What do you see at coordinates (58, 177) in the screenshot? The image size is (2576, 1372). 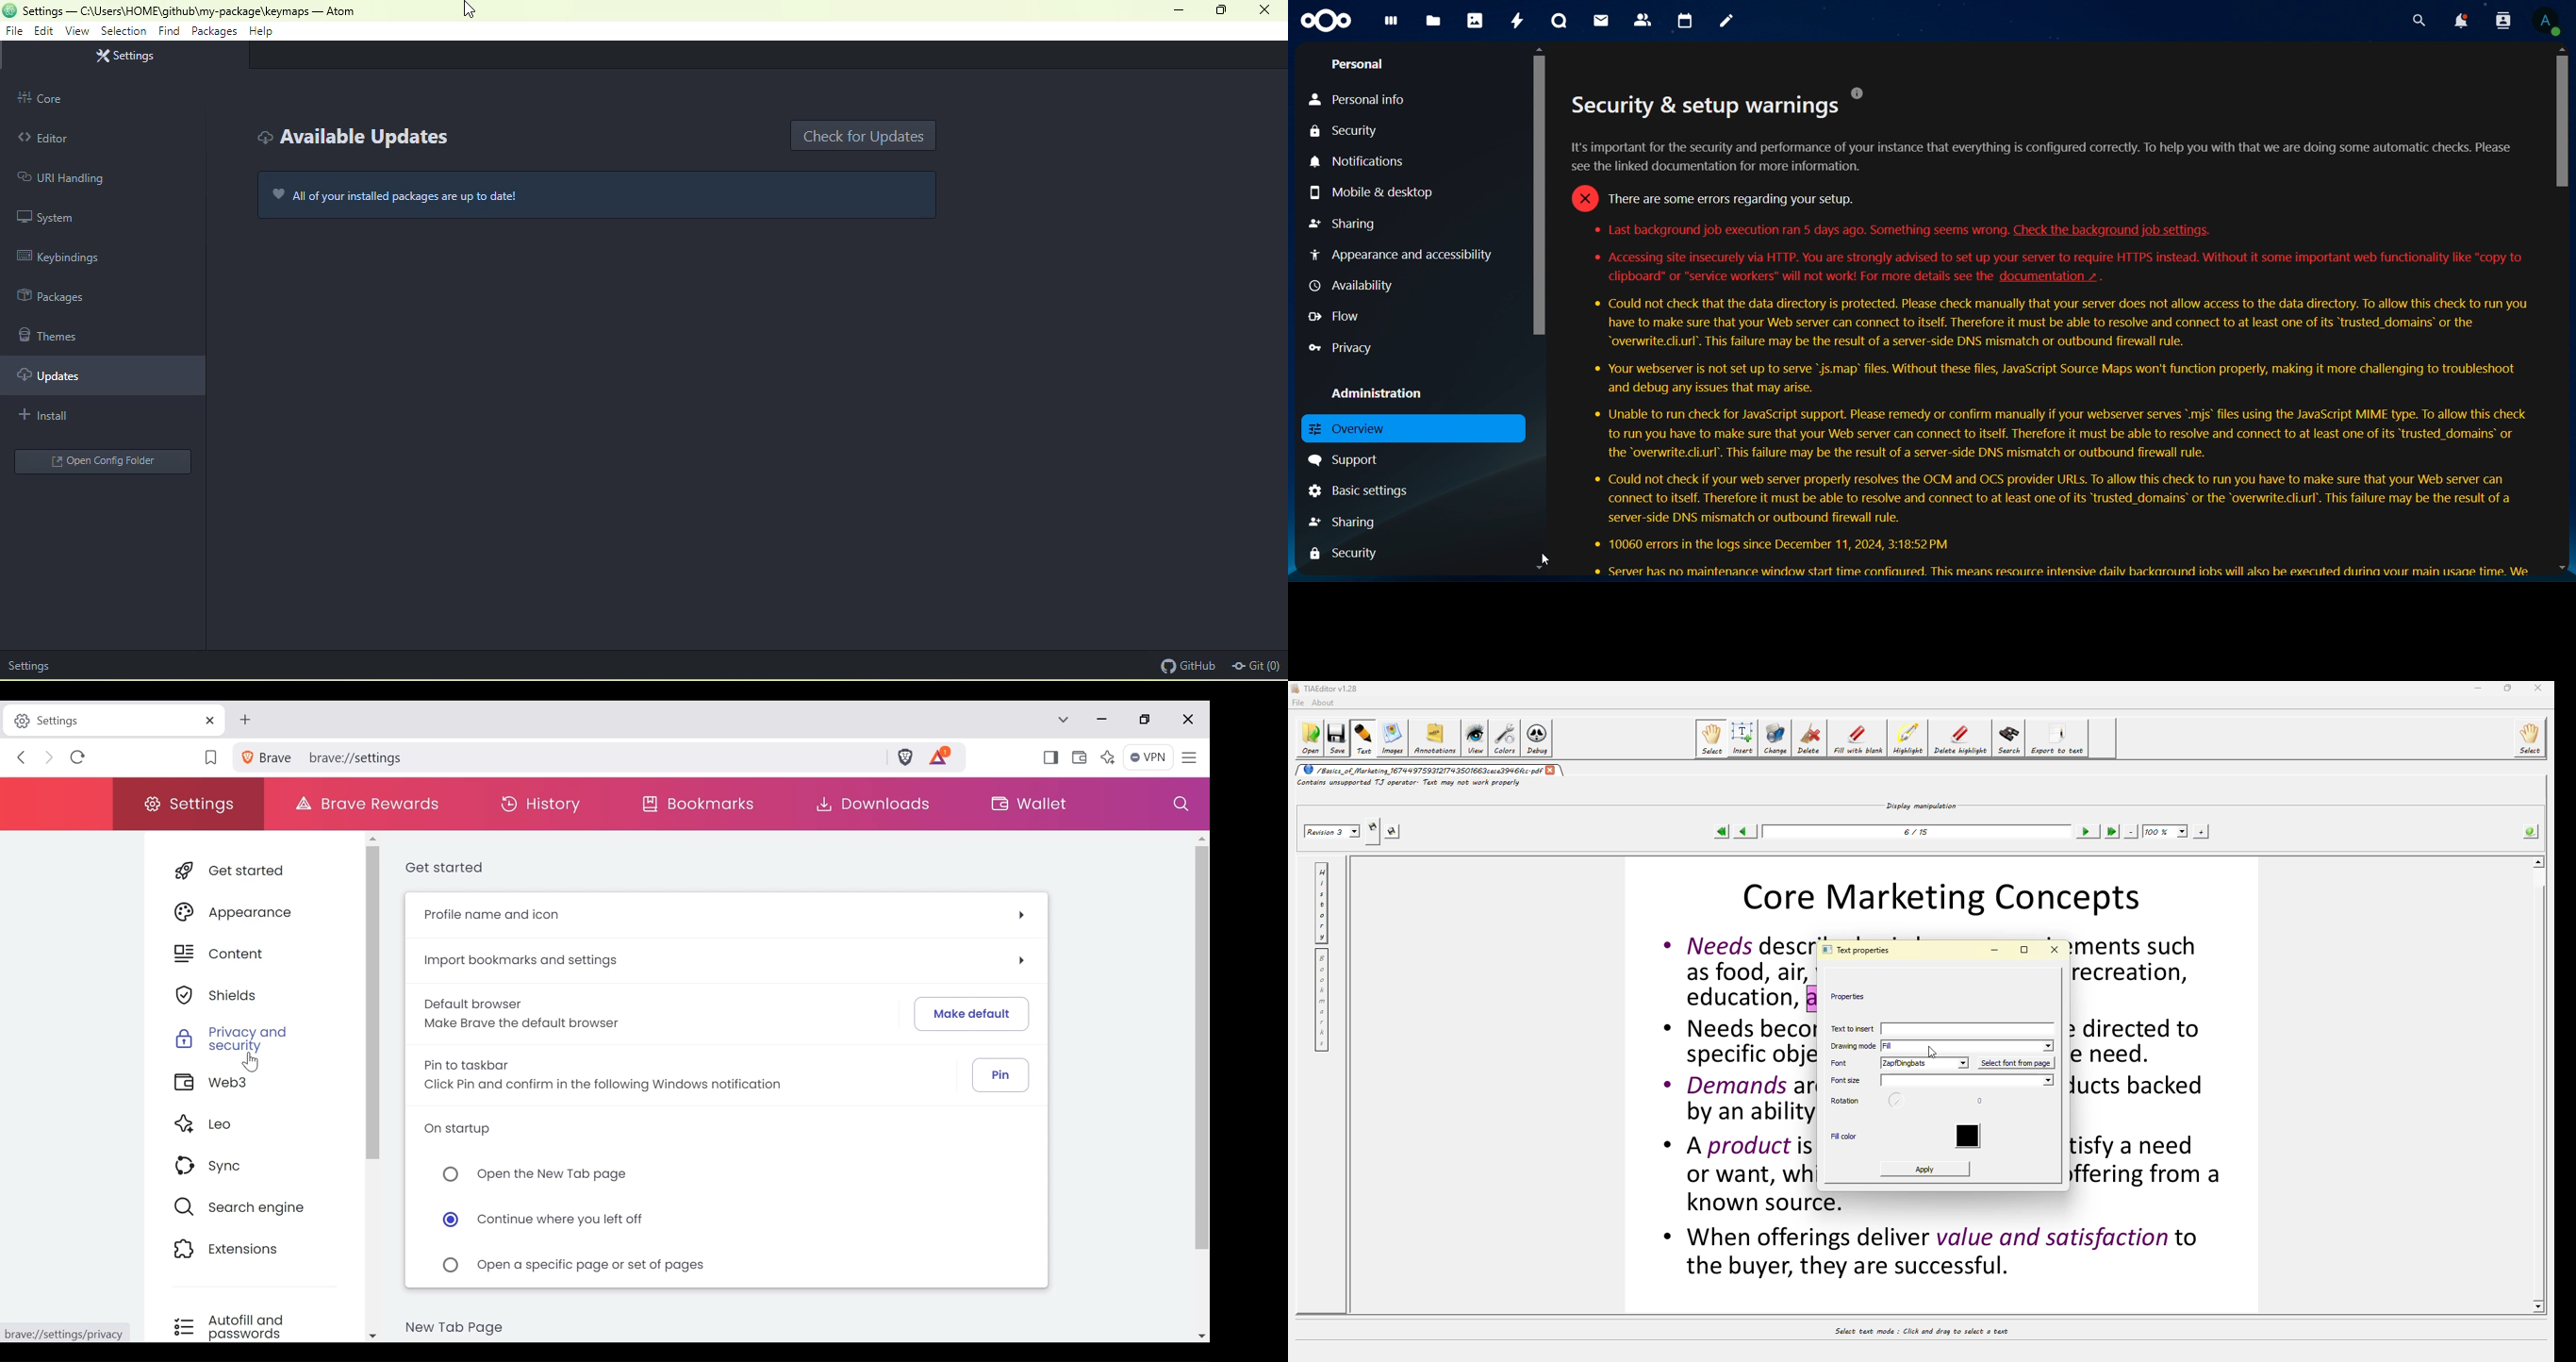 I see `URI Handing` at bounding box center [58, 177].